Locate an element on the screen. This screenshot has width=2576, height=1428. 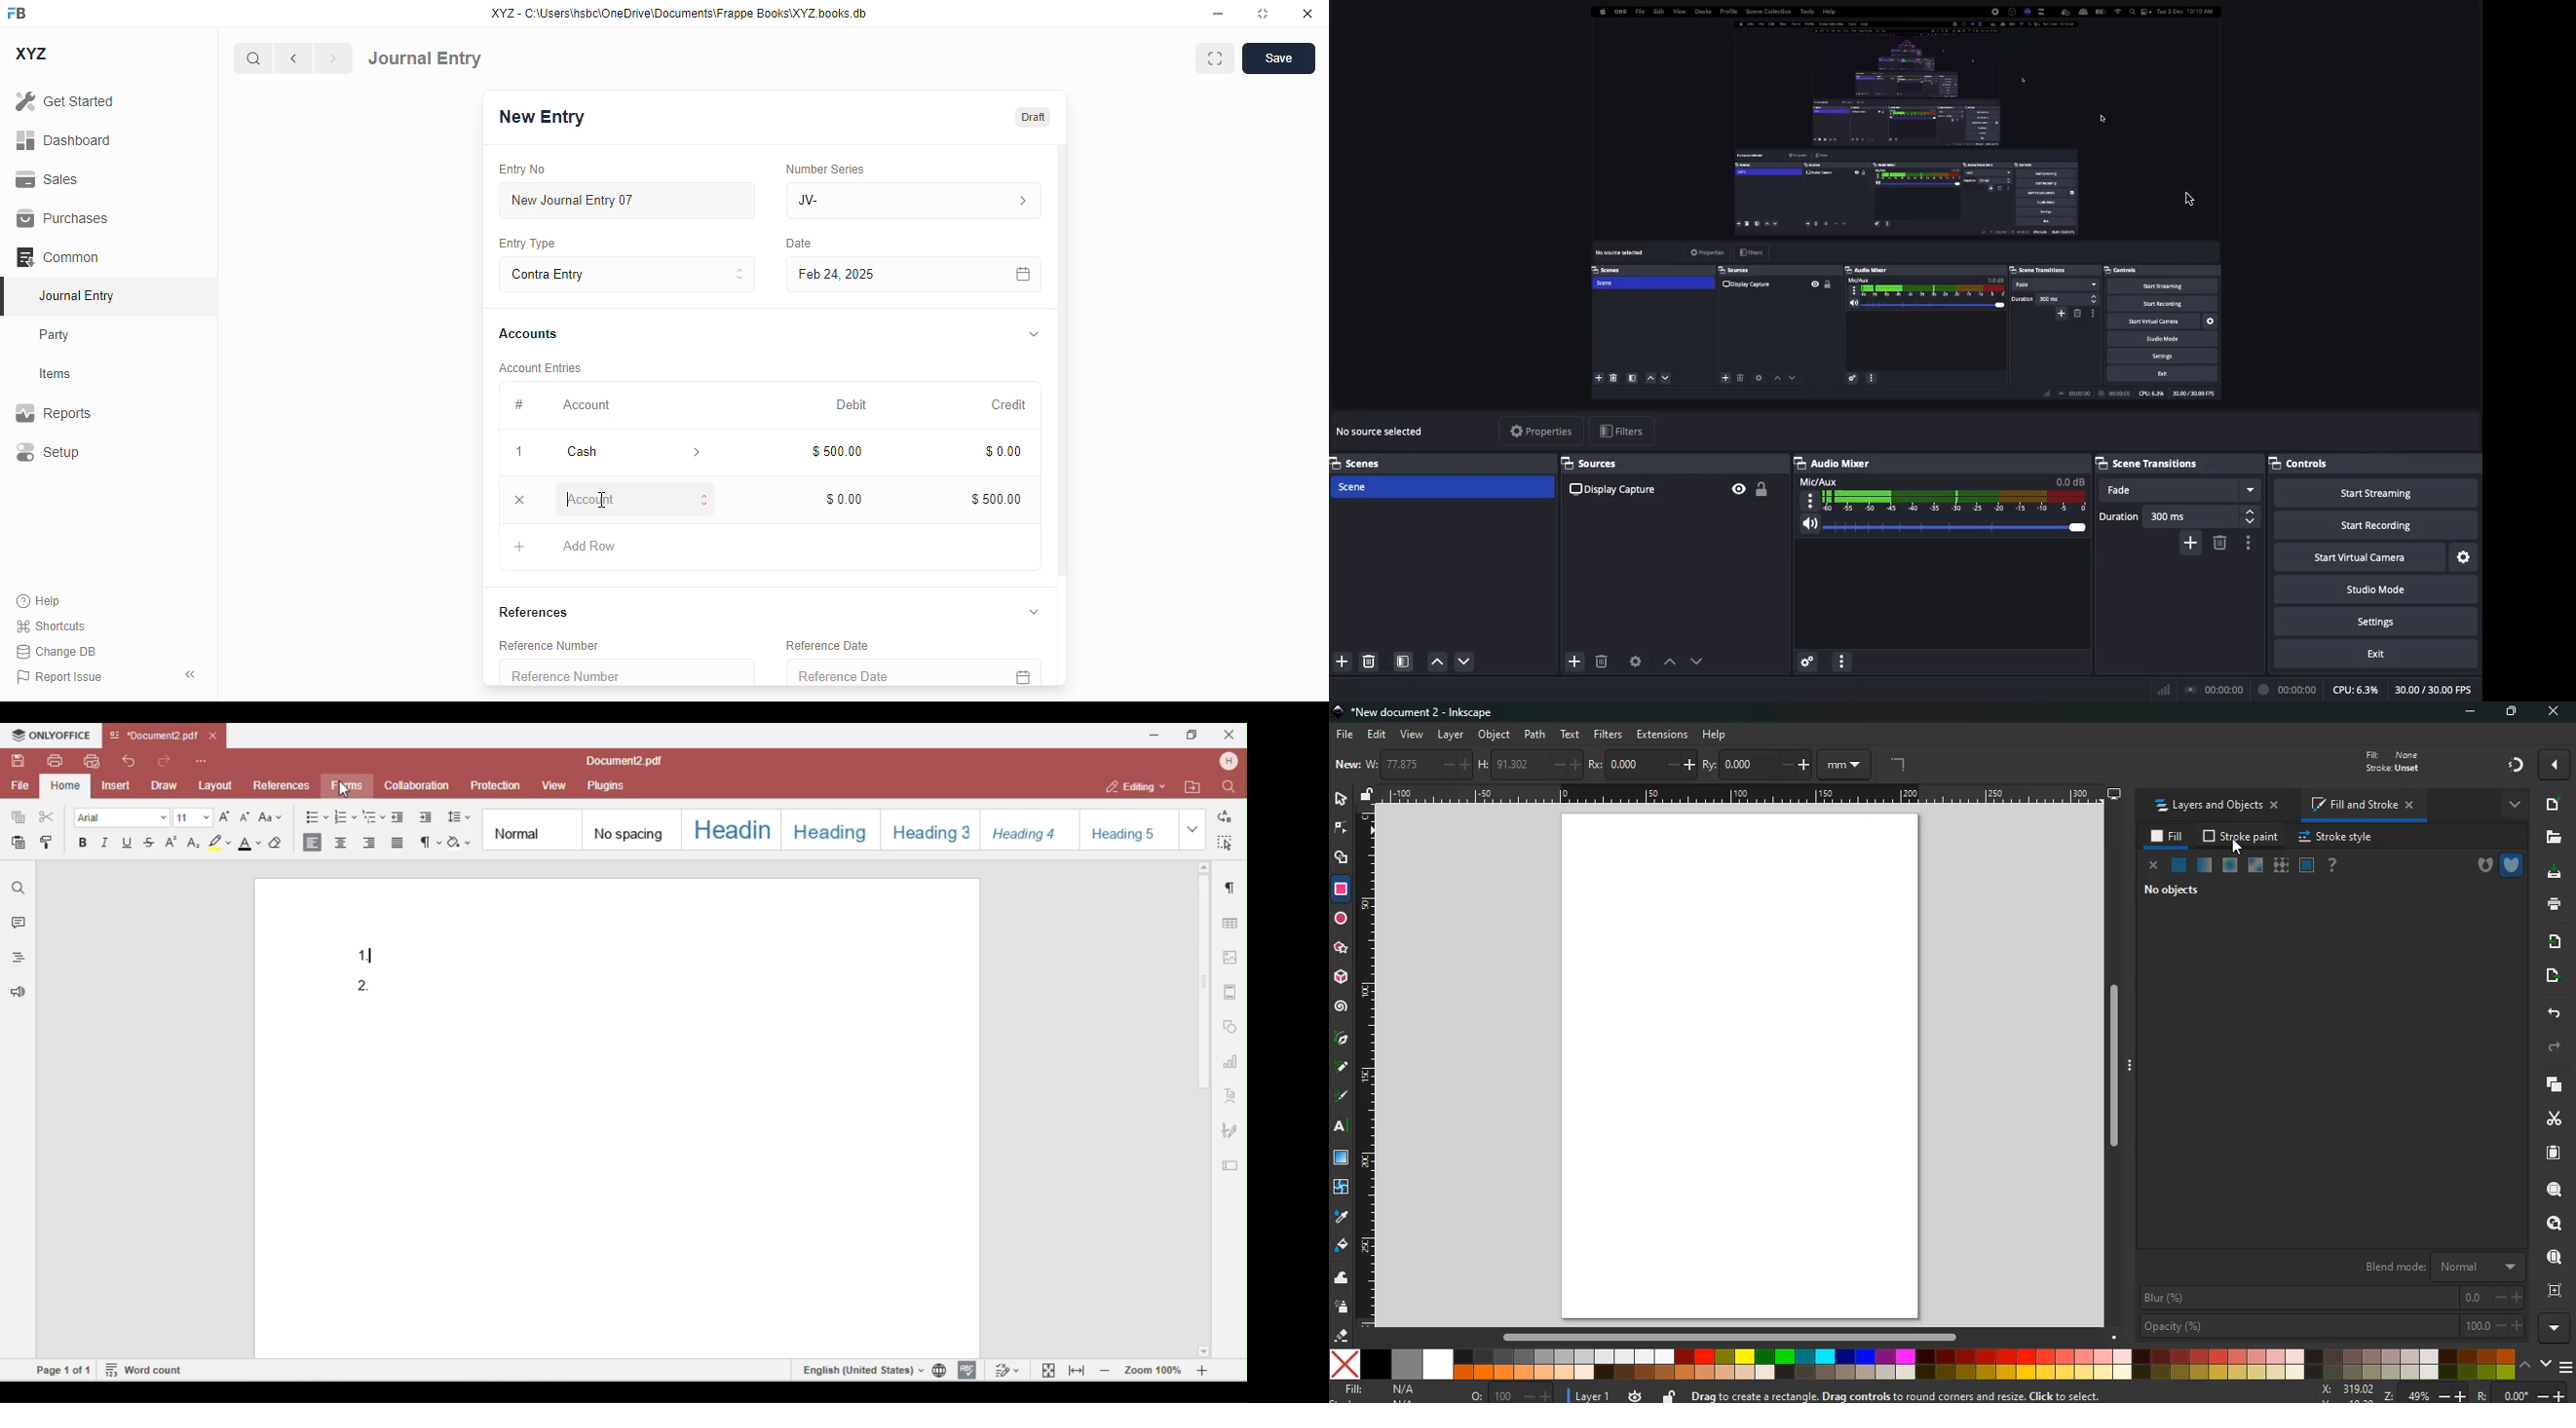
scroll bar is located at coordinates (2114, 1062).